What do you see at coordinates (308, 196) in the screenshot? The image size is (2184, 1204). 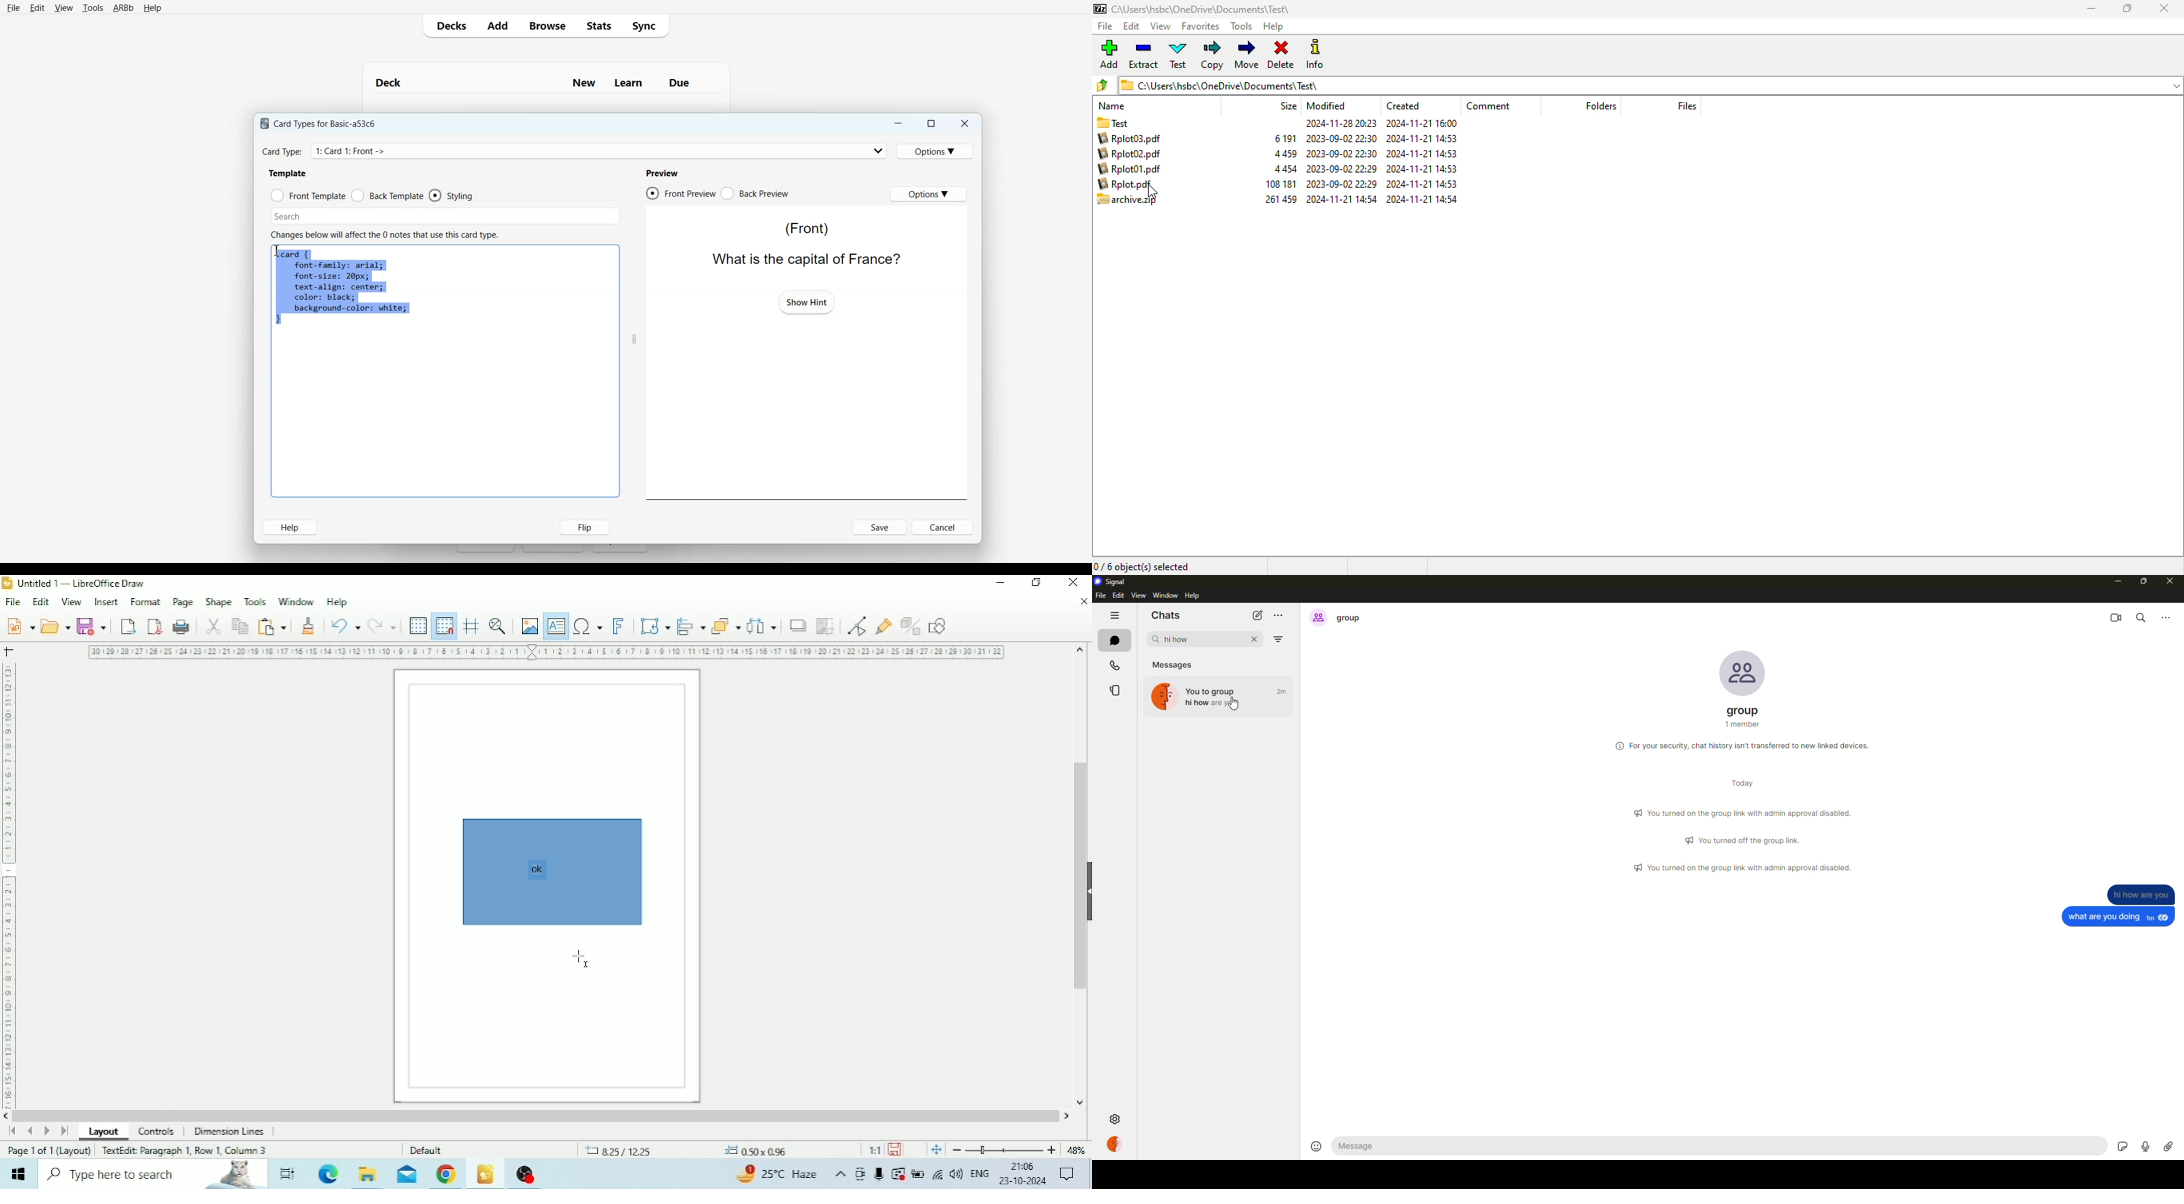 I see `Front Template` at bounding box center [308, 196].